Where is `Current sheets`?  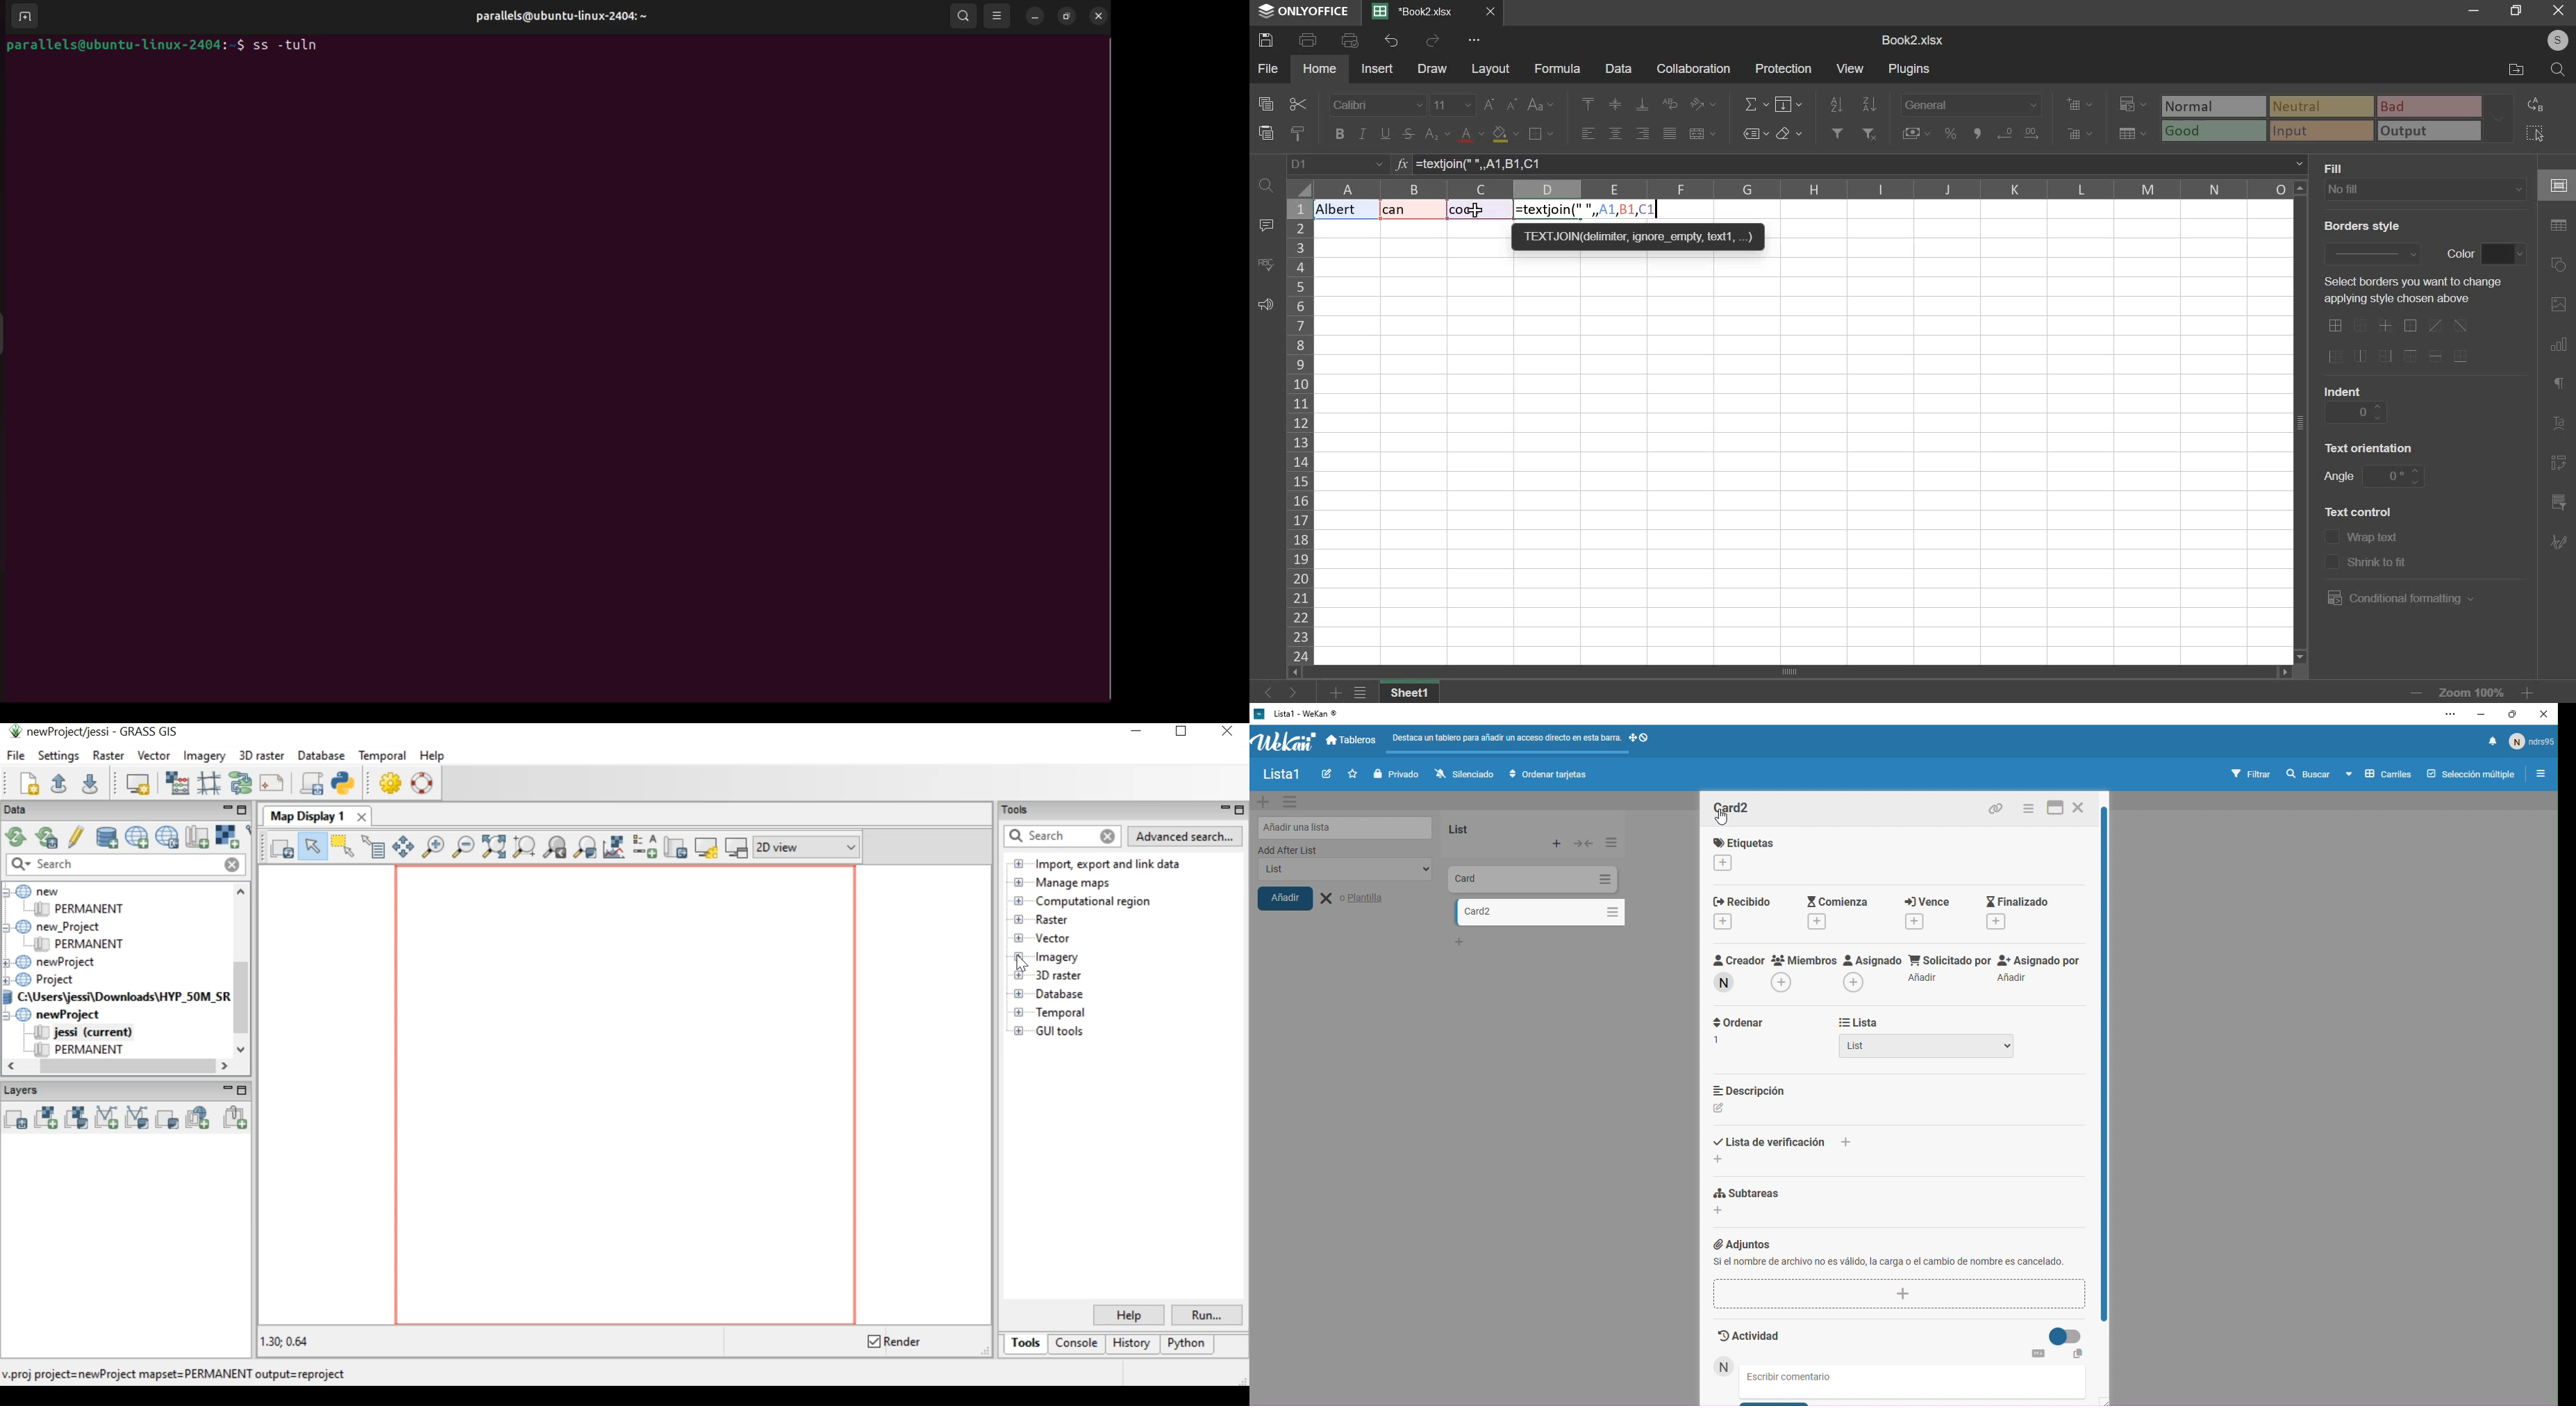
Current sheets is located at coordinates (1420, 12).